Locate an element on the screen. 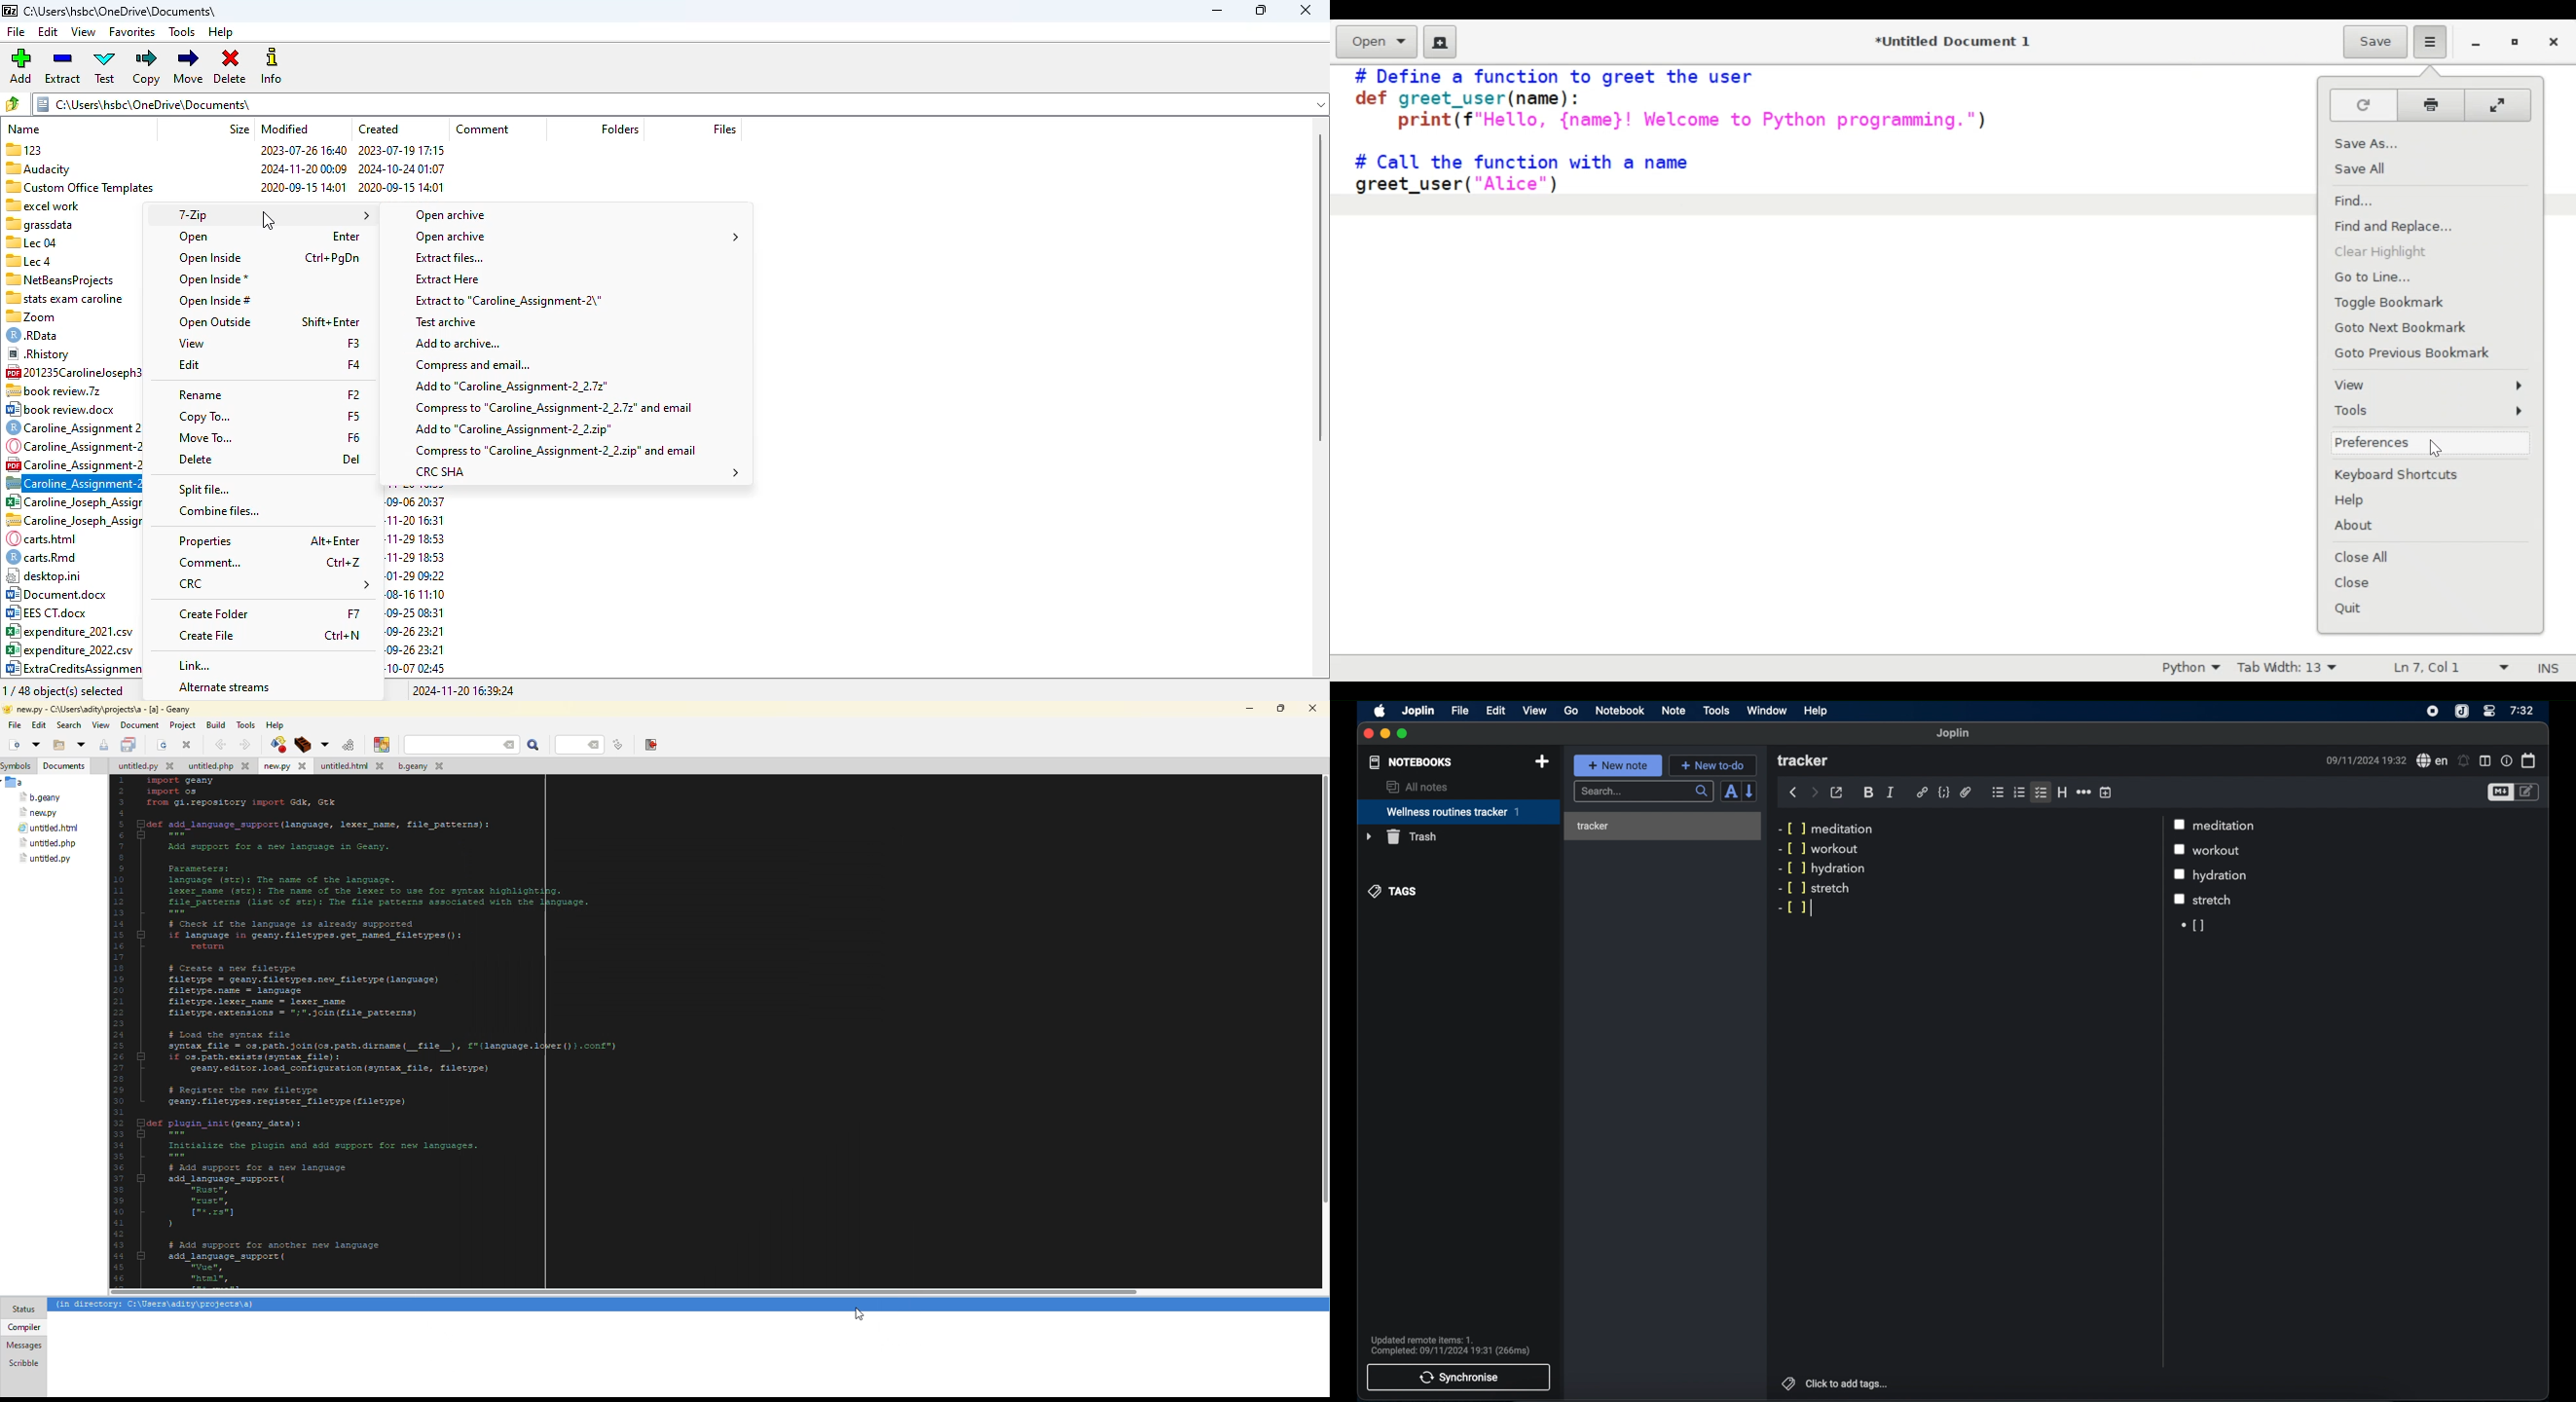 This screenshot has width=2576, height=1428. Print is located at coordinates (2432, 106).